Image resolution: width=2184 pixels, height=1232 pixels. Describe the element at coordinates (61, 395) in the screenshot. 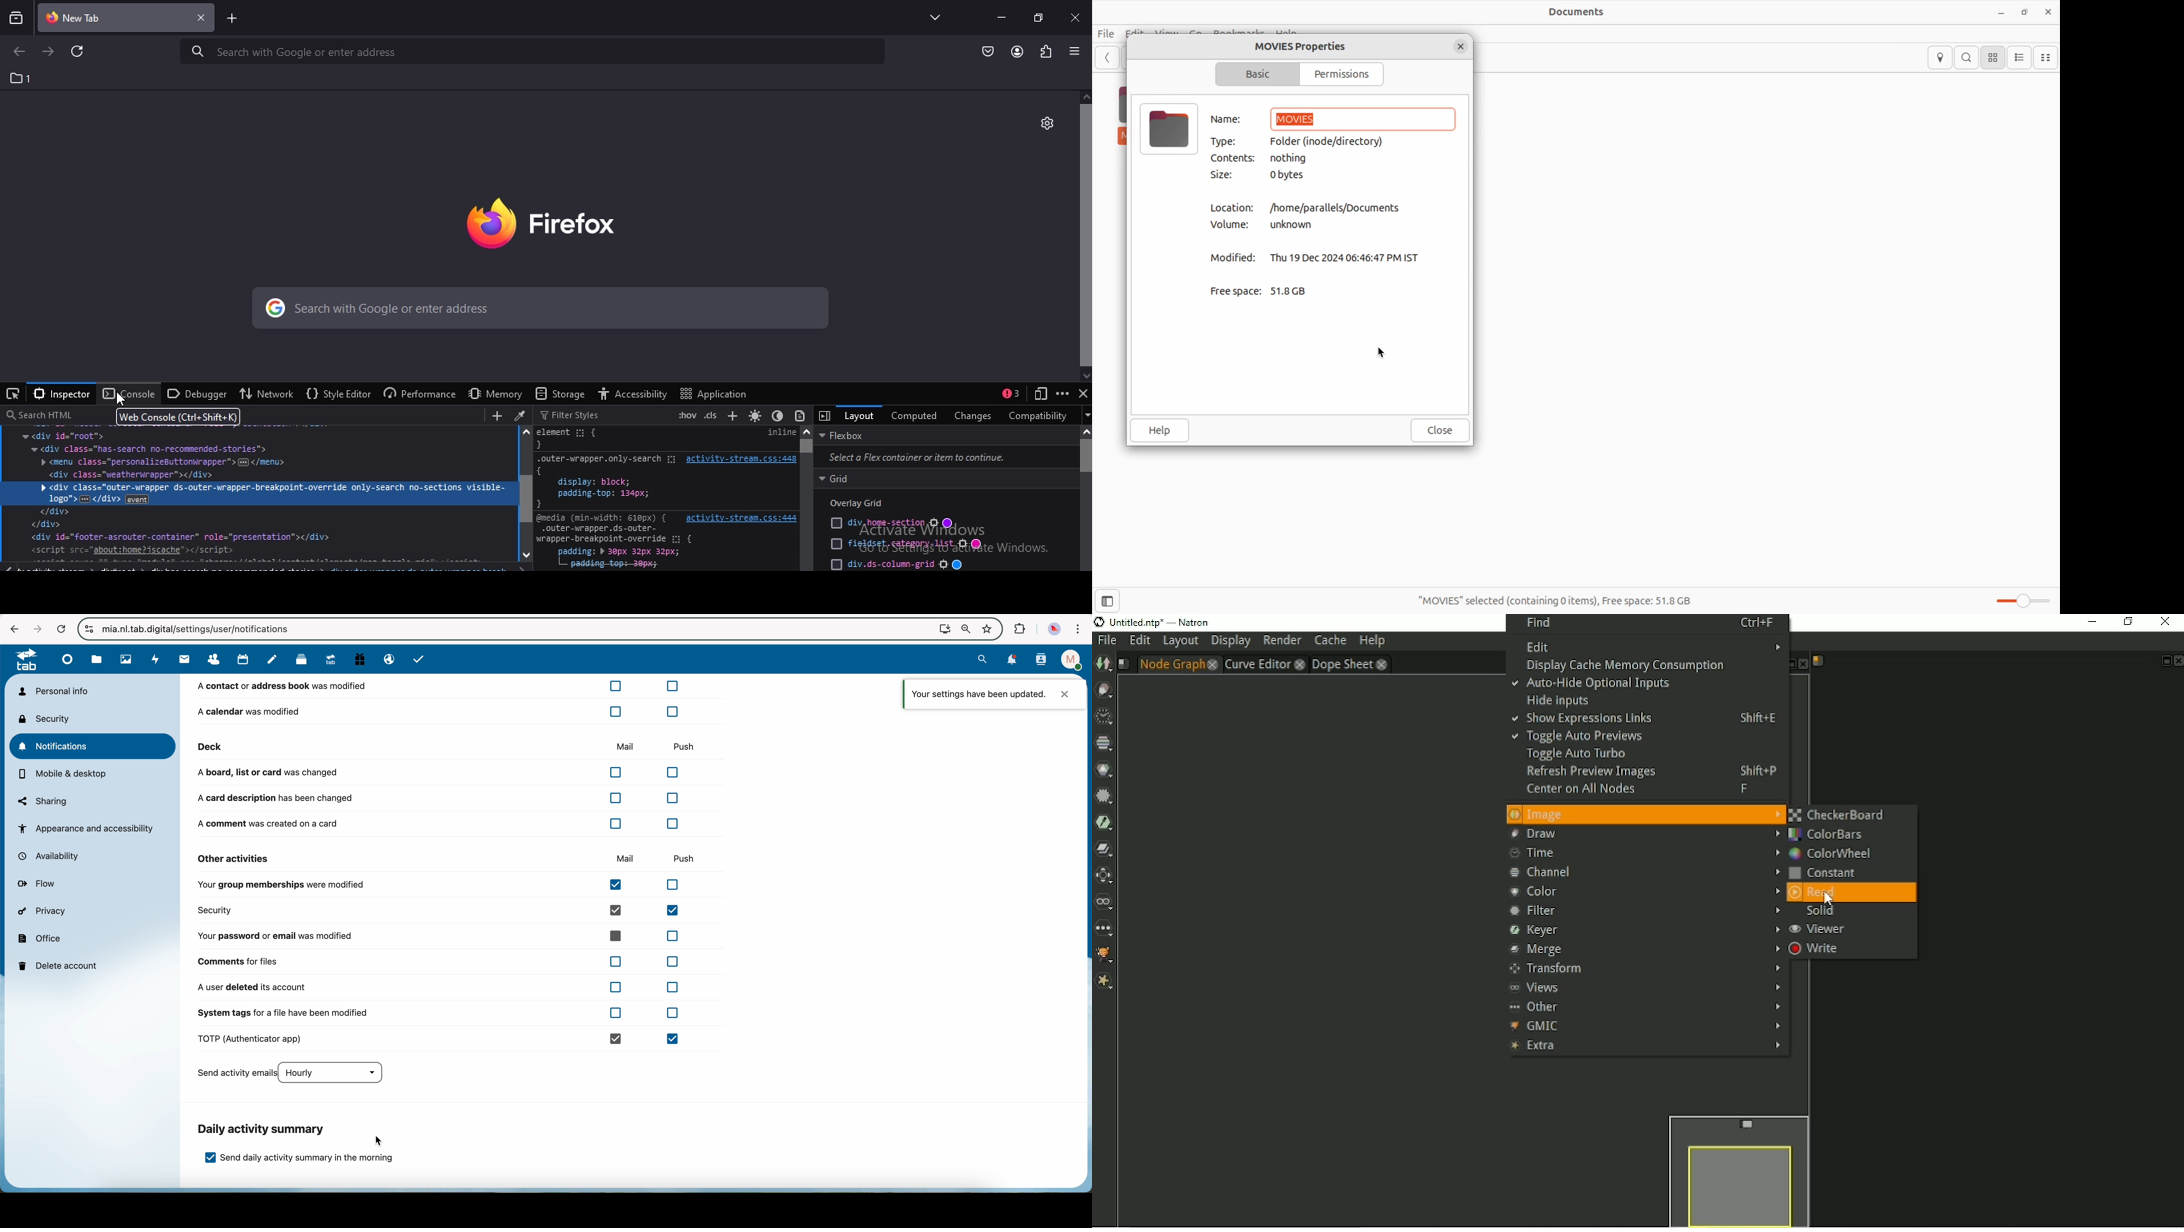

I see `inspector` at that location.